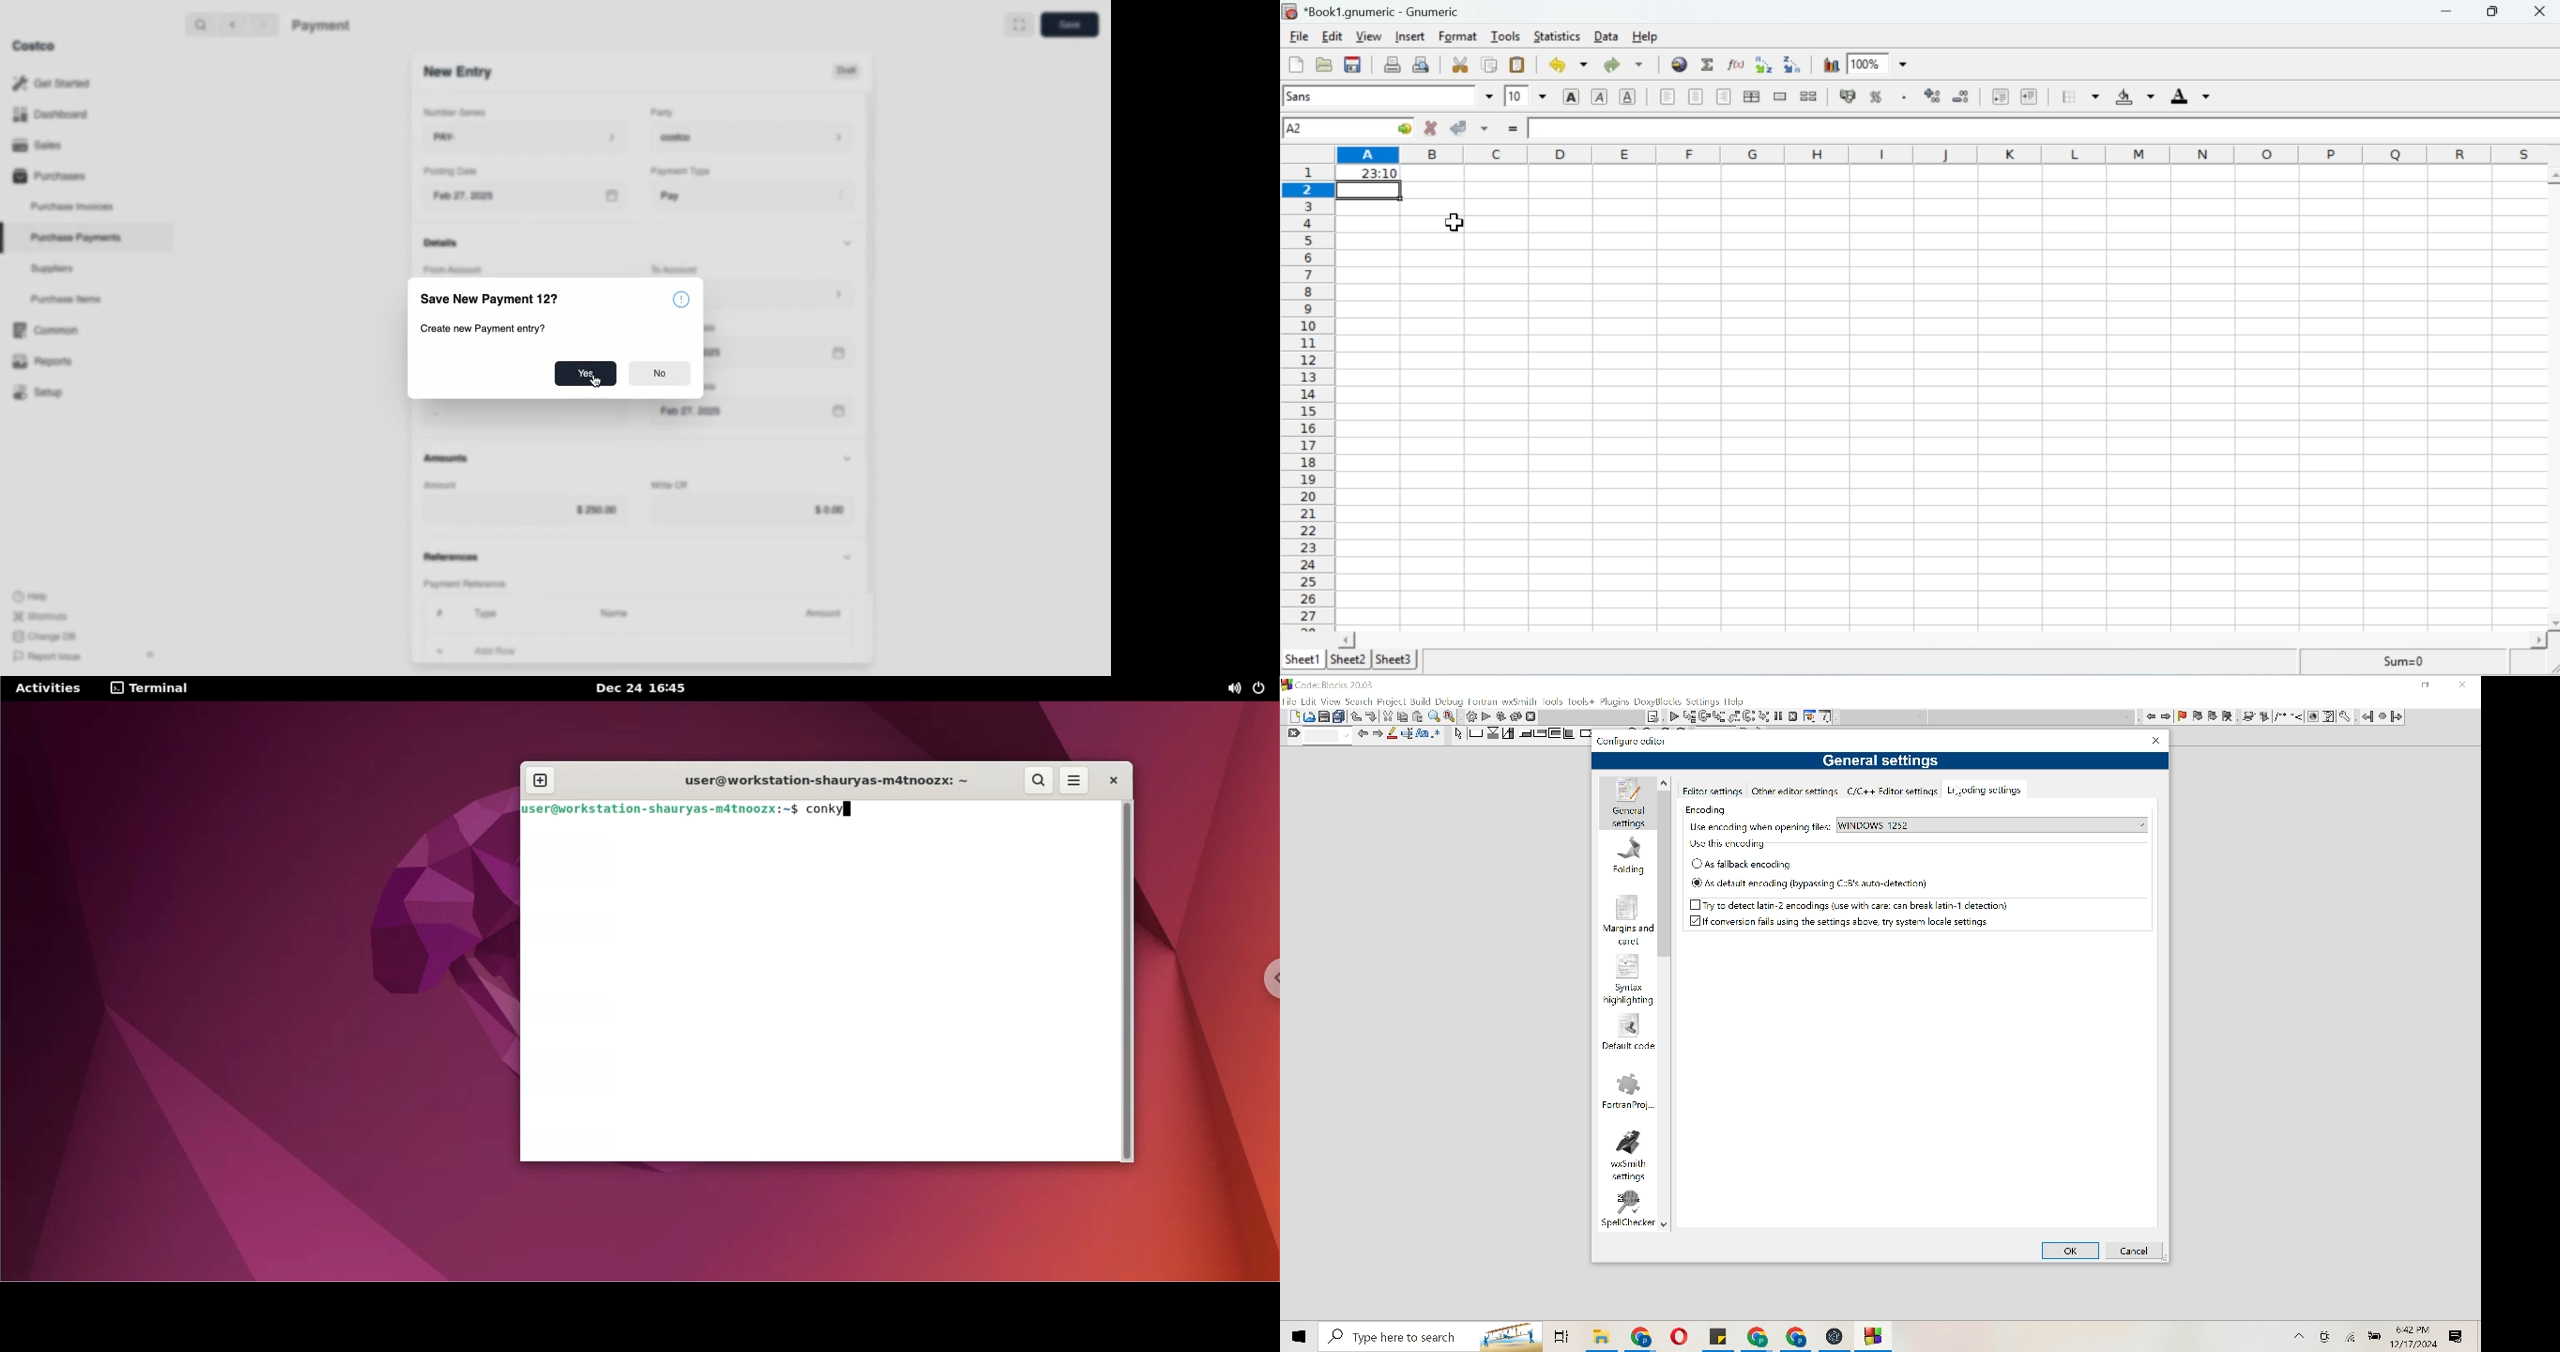 This screenshot has height=1372, width=2576. What do you see at coordinates (1553, 702) in the screenshot?
I see `Tools` at bounding box center [1553, 702].